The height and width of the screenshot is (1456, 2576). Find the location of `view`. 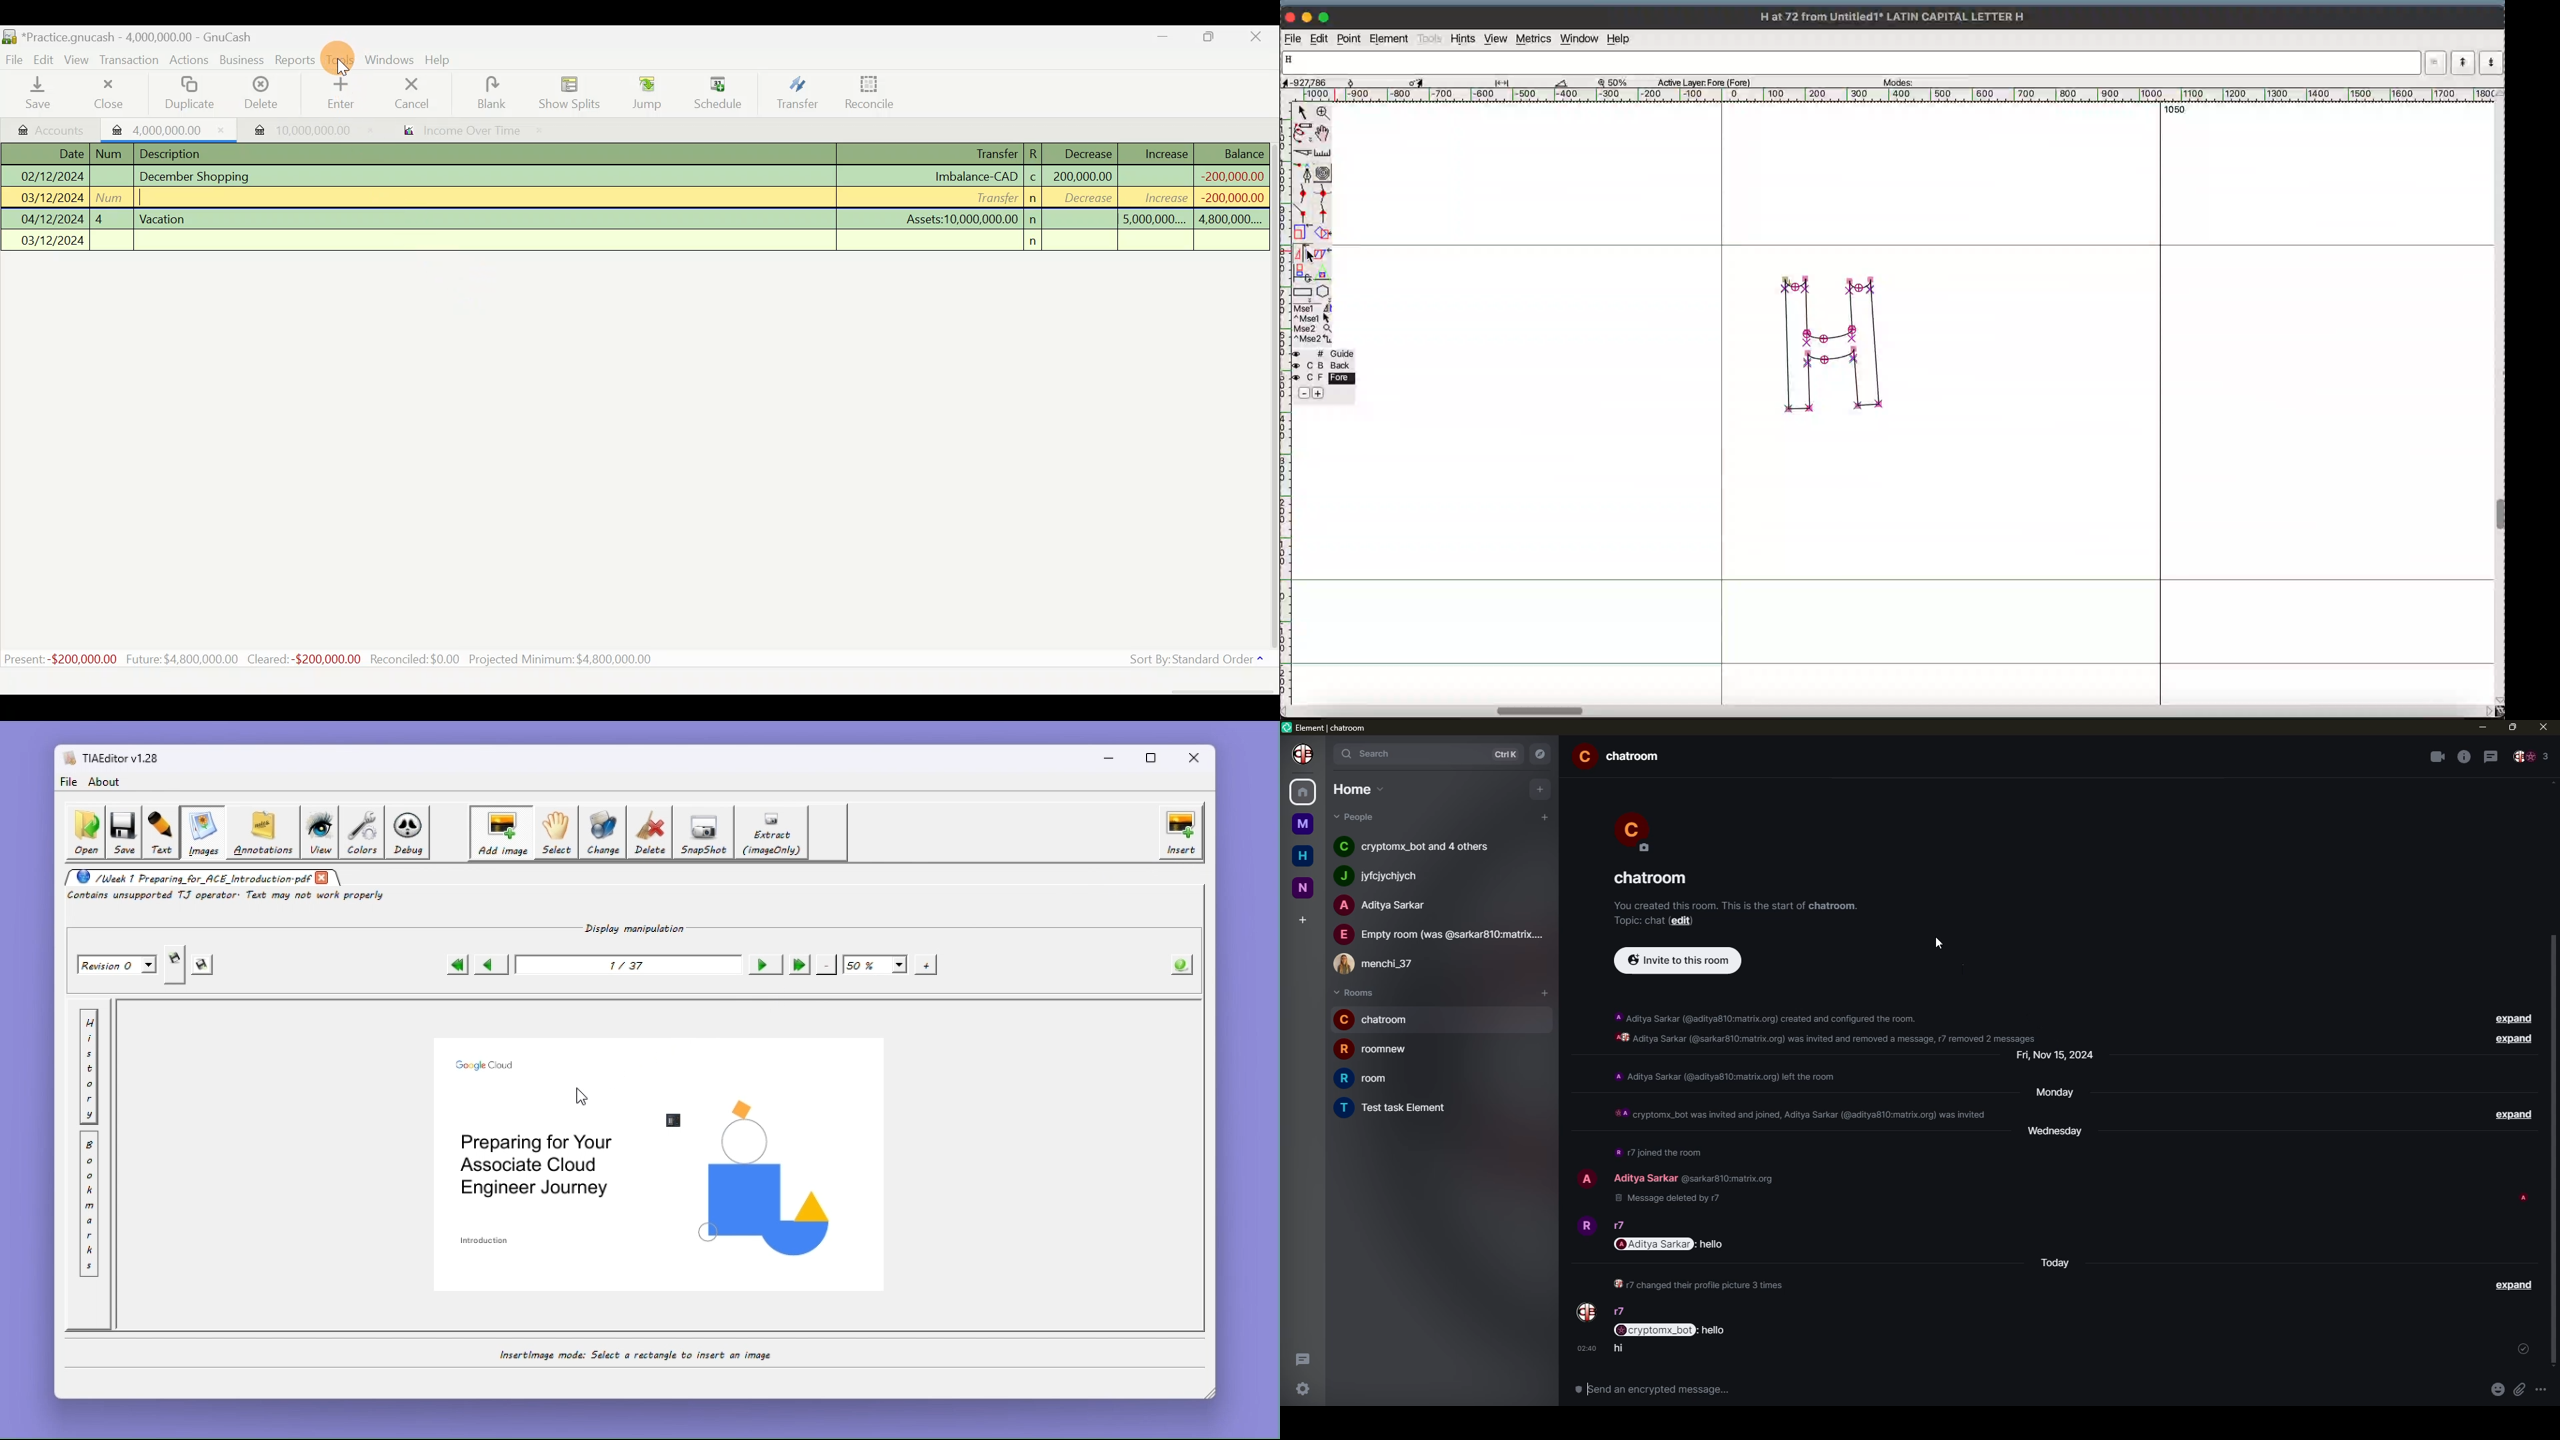

view is located at coordinates (1494, 39).